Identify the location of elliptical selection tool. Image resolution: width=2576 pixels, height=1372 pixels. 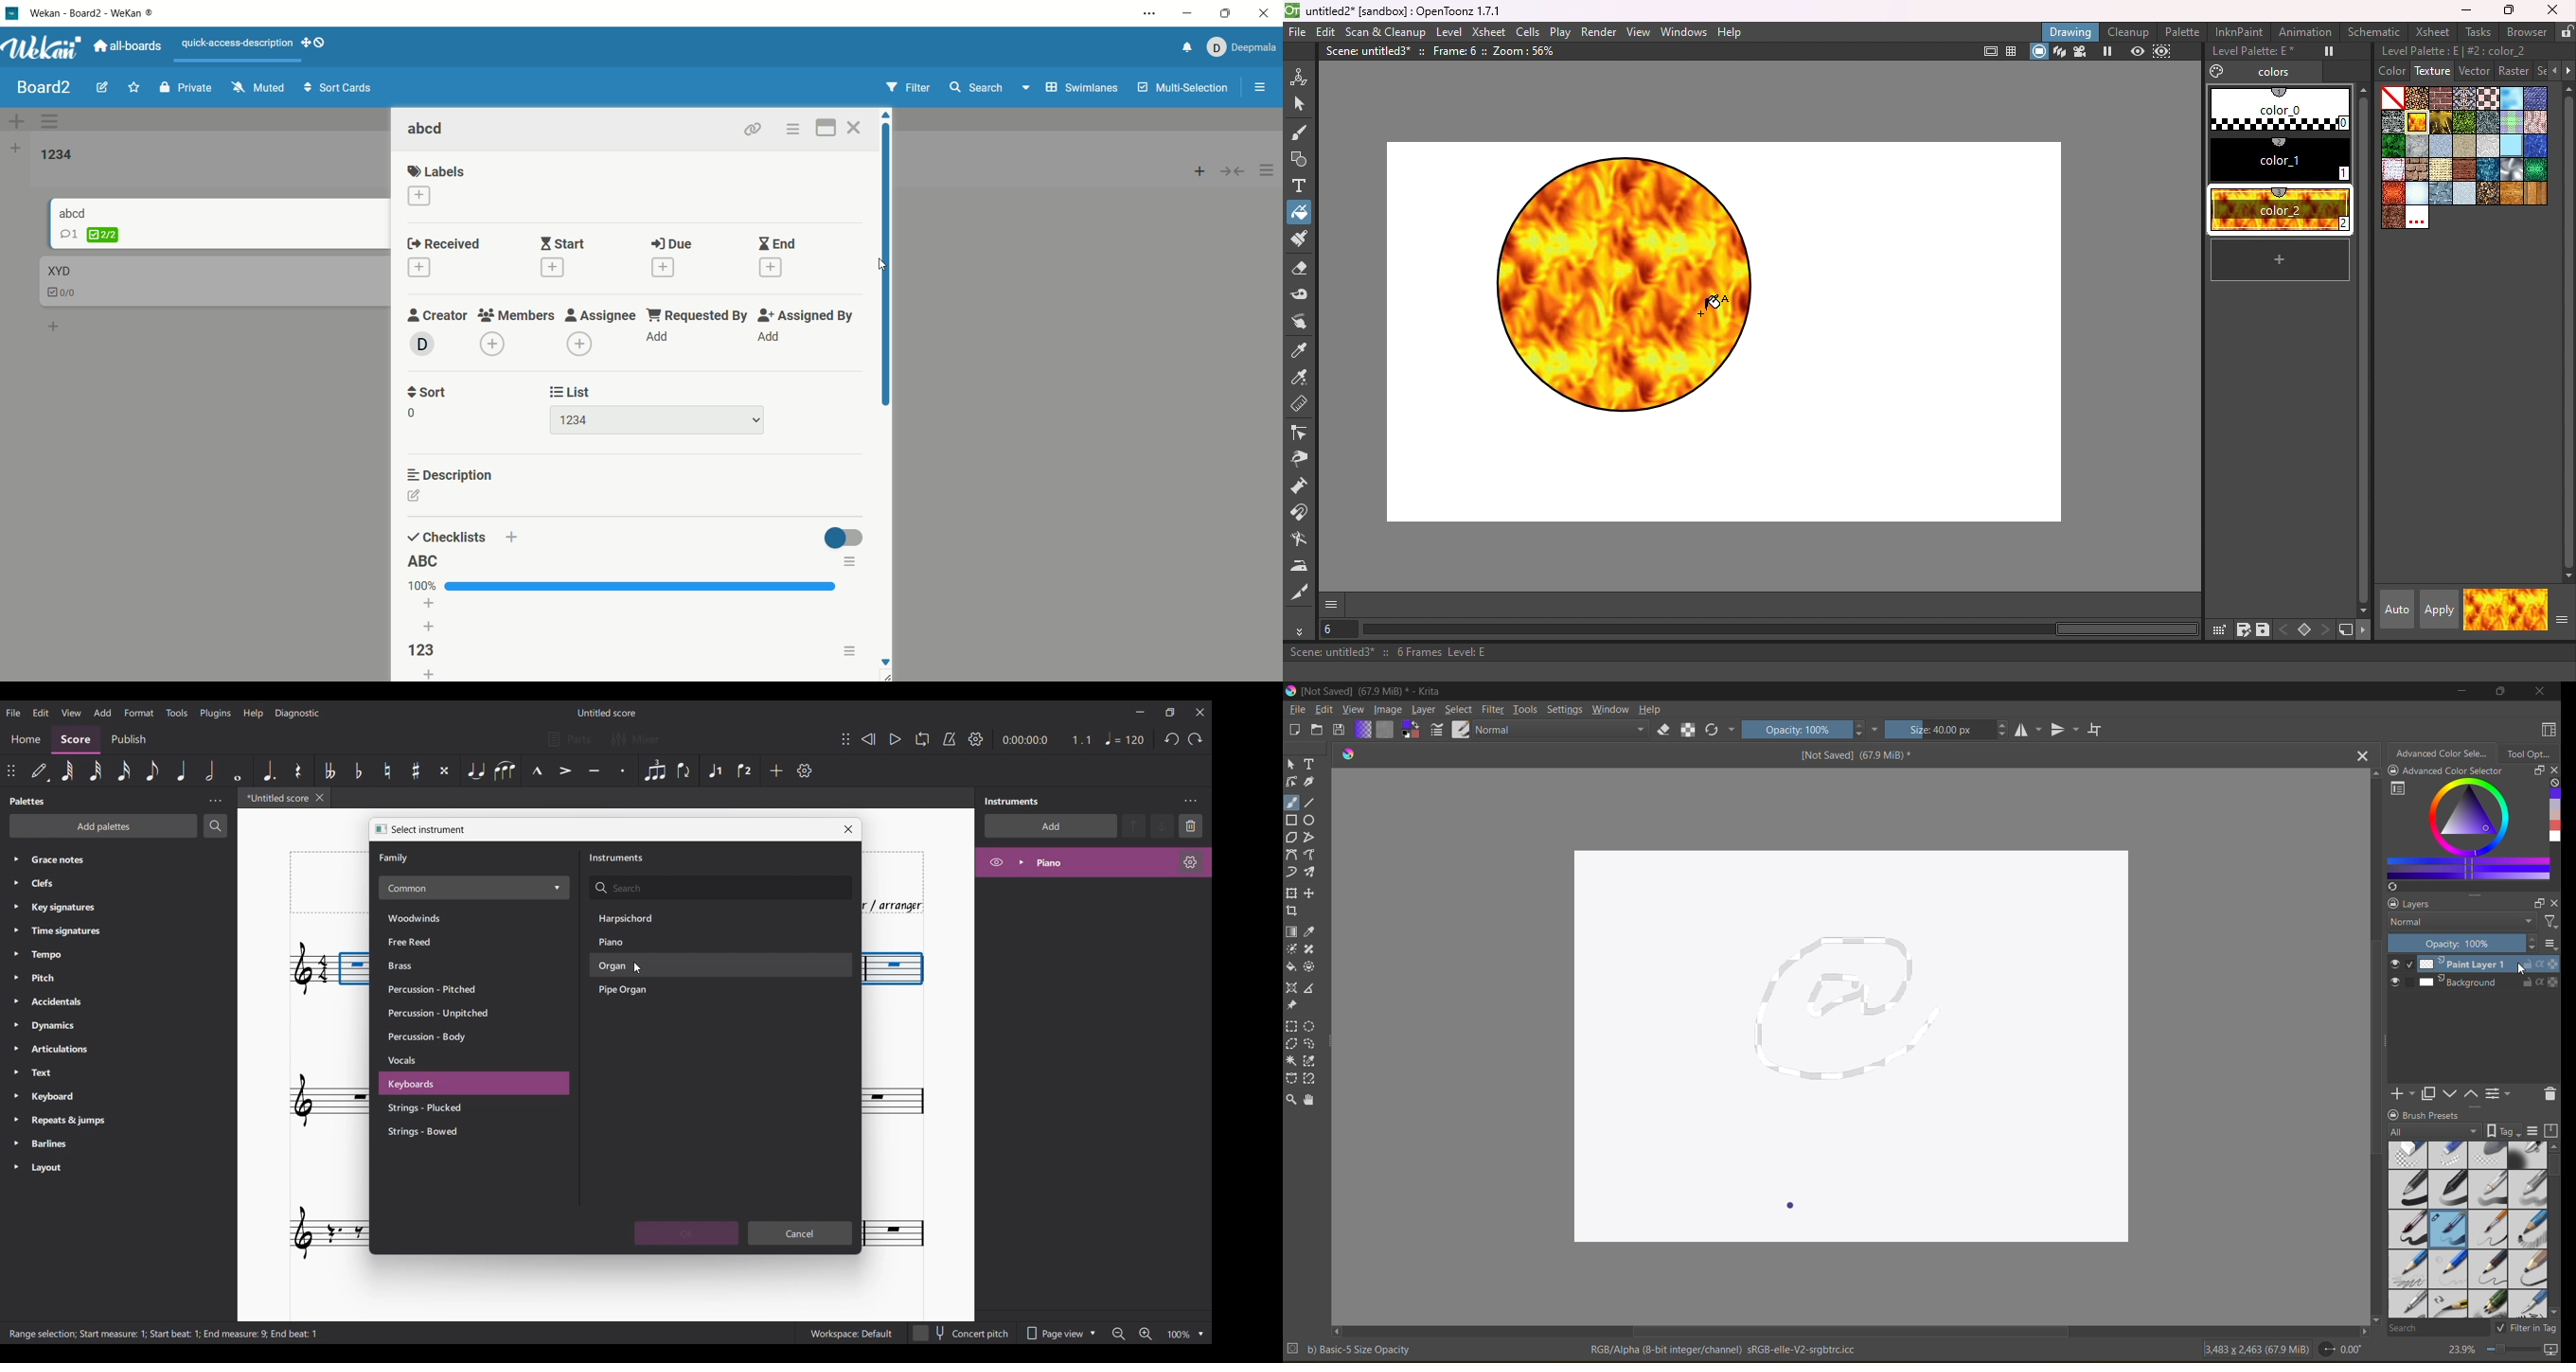
(1310, 1026).